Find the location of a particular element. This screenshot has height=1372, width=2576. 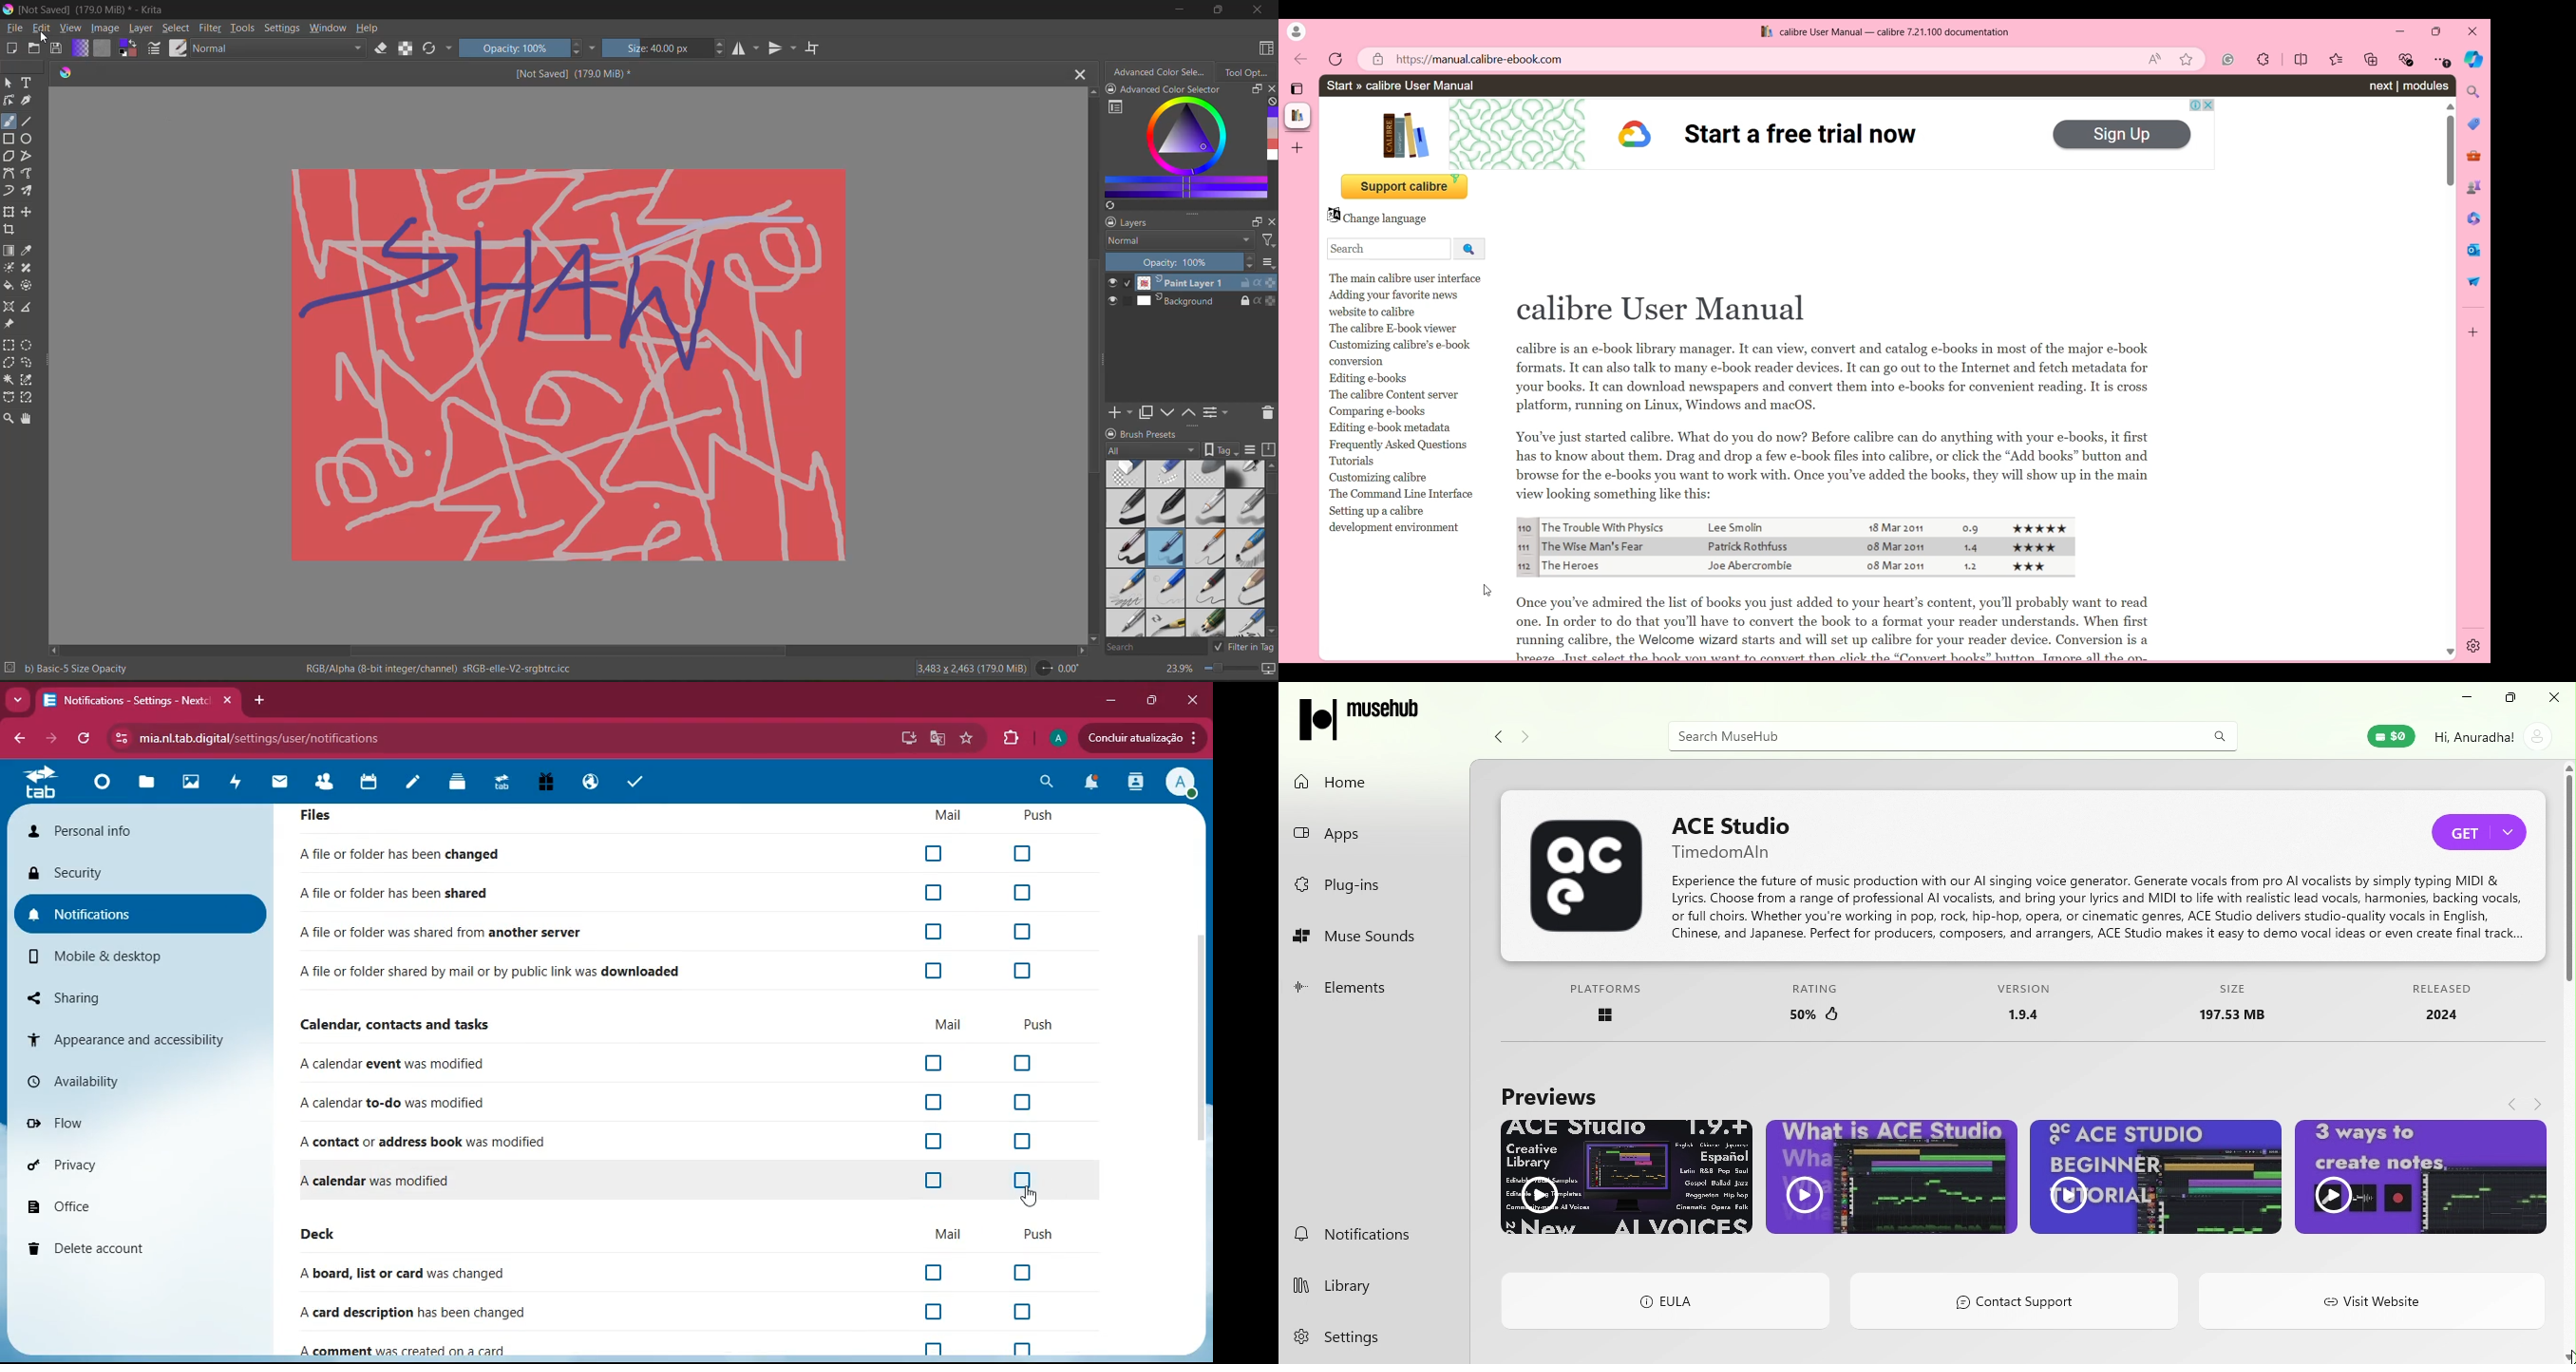

reference image tool is located at coordinates (11, 325).